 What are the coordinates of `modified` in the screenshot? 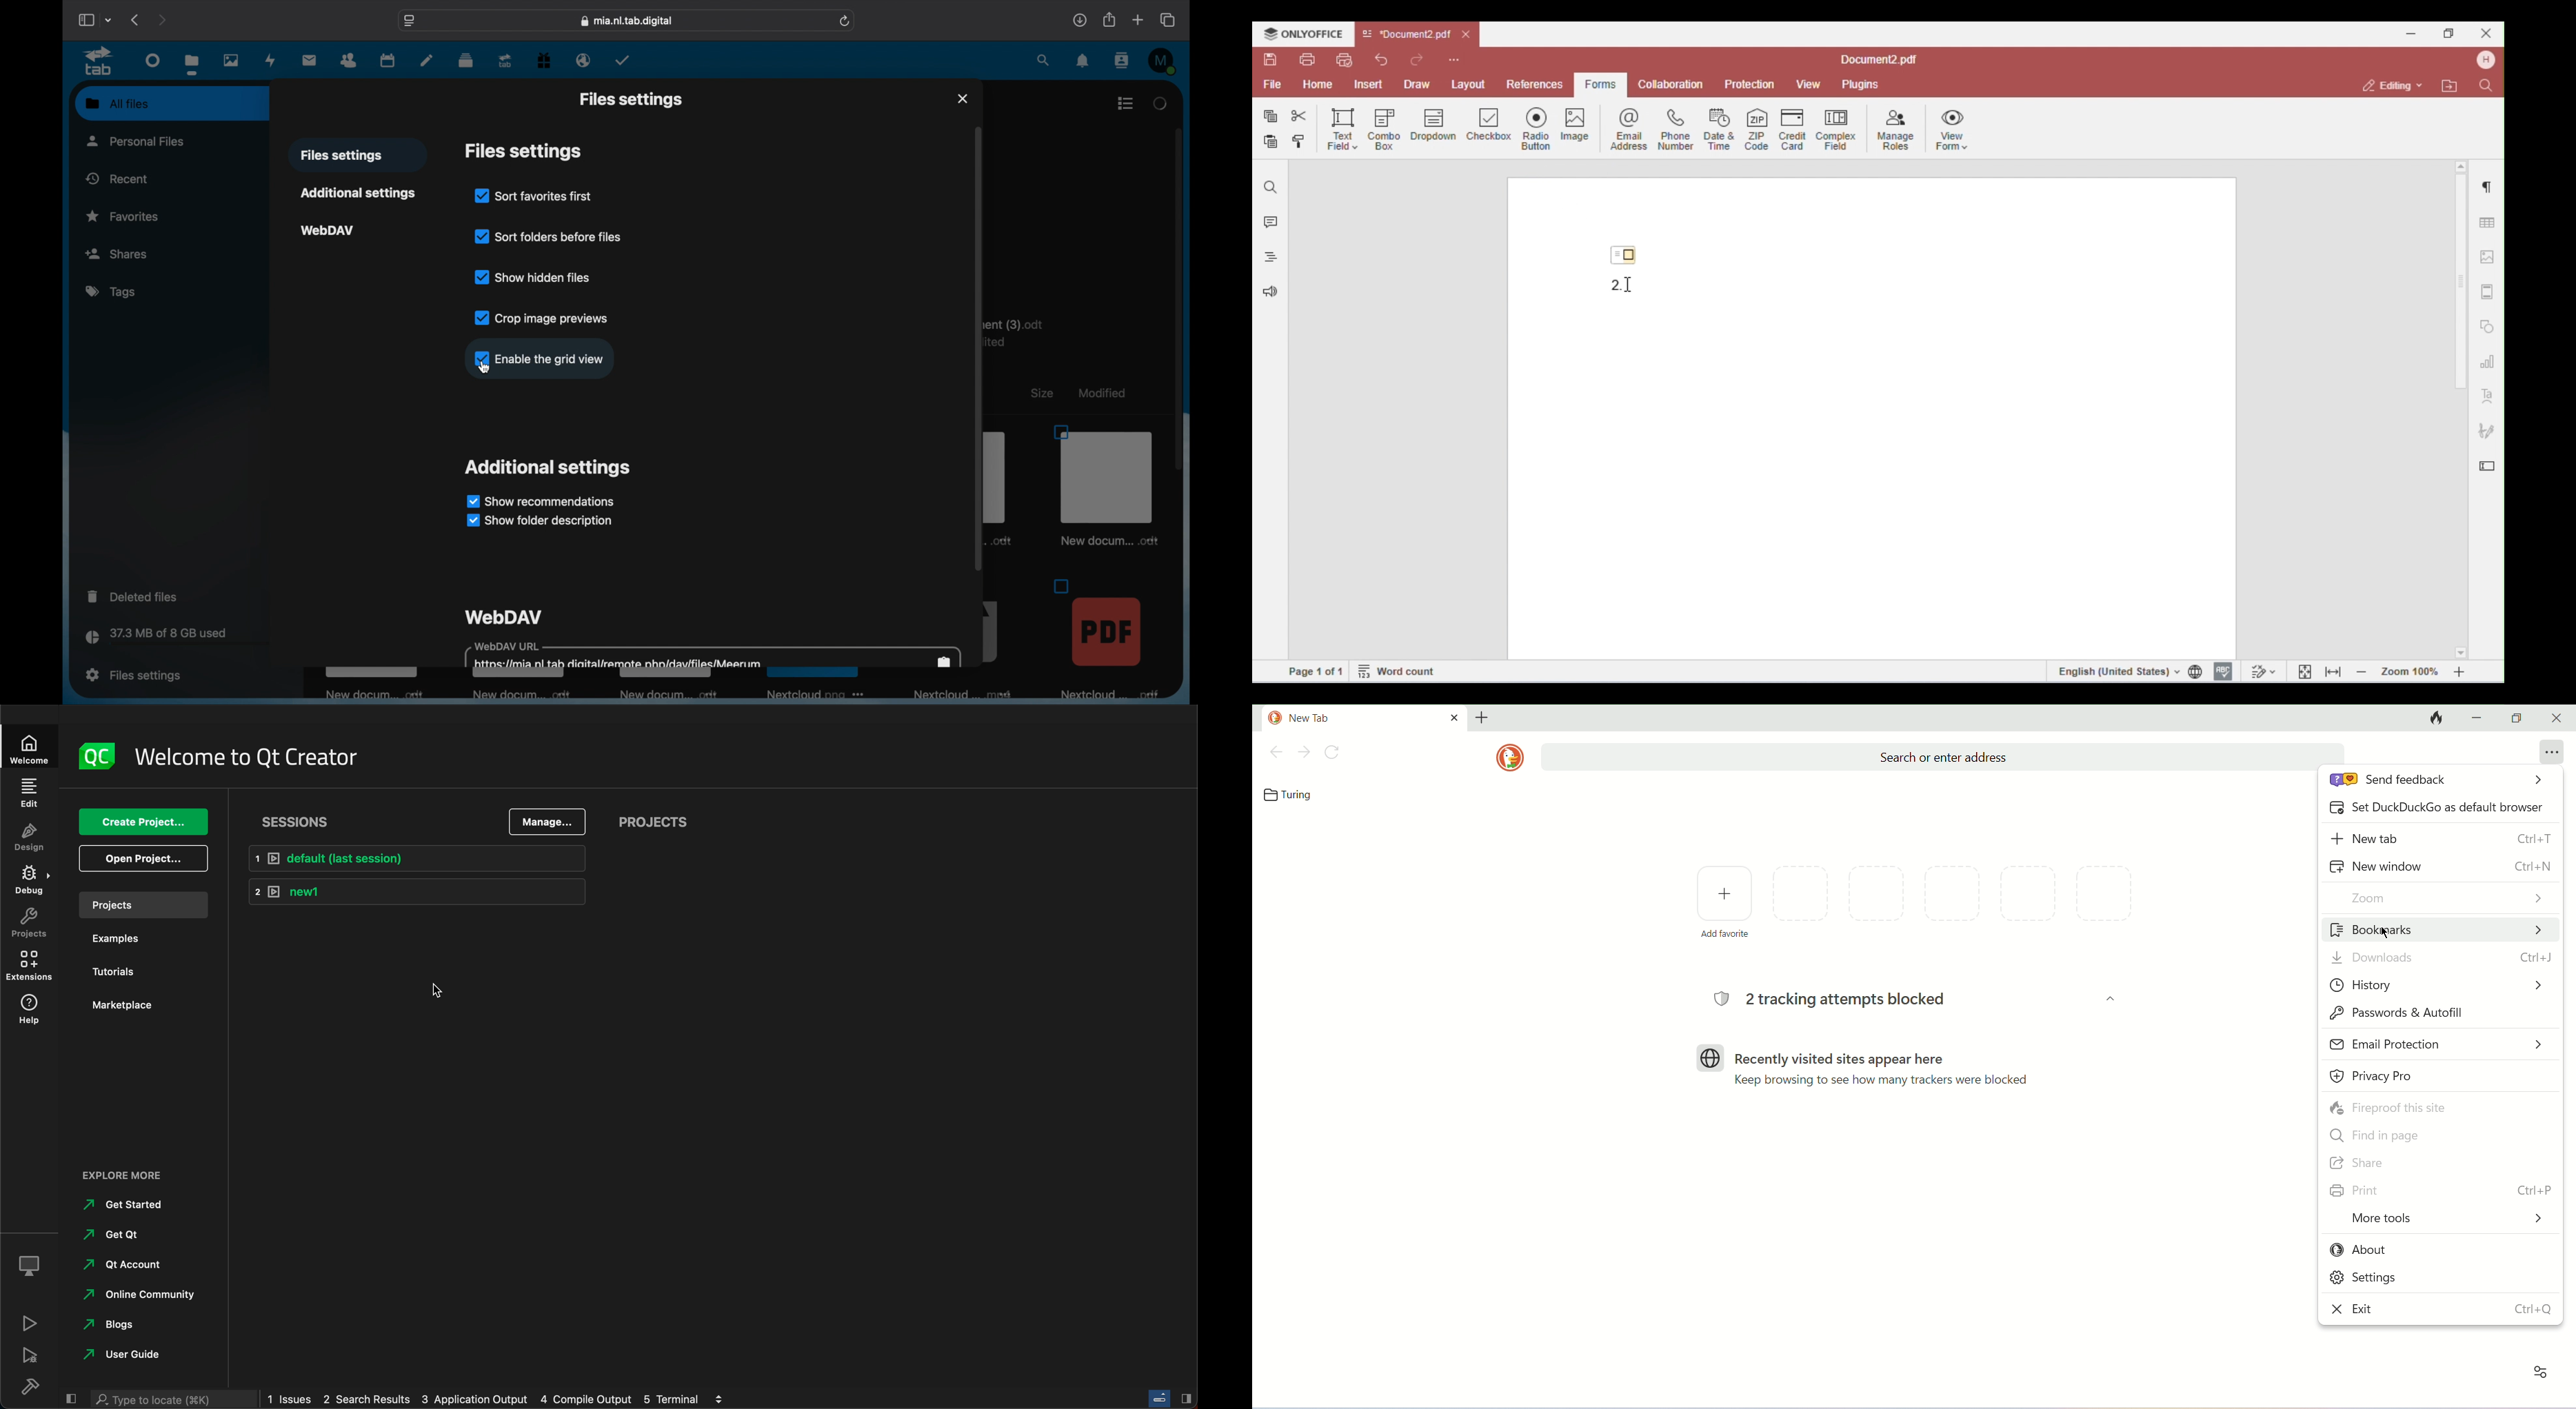 It's located at (1101, 391).